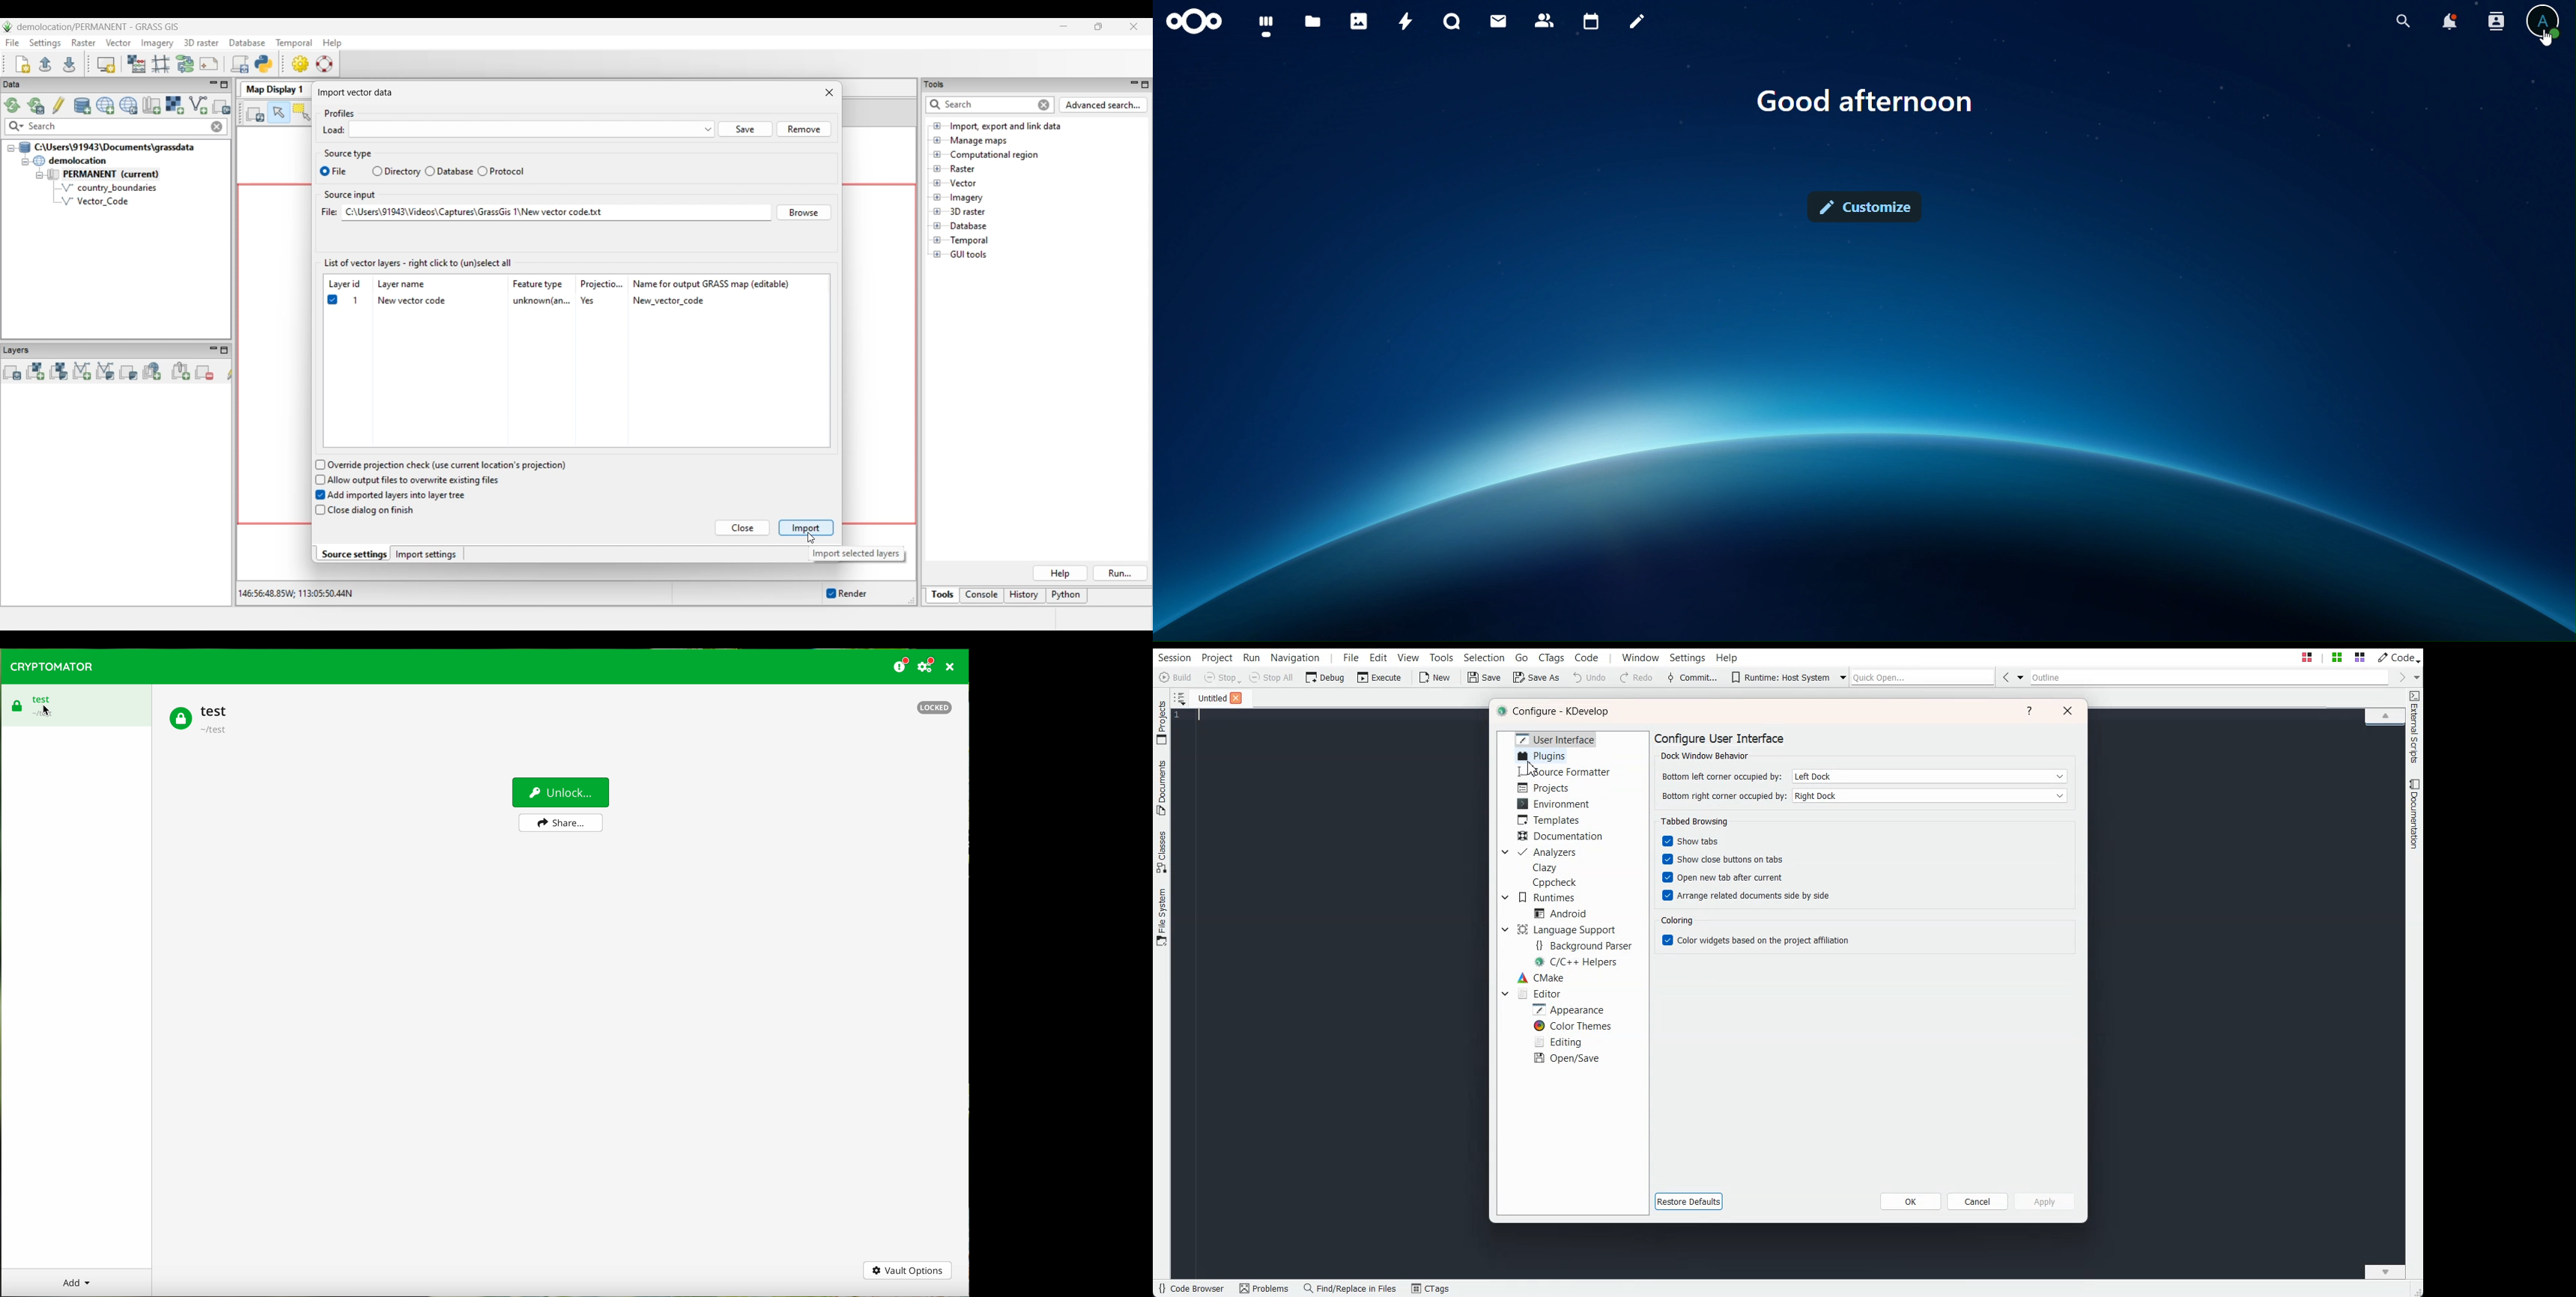  What do you see at coordinates (2385, 727) in the screenshot?
I see `File Overview` at bounding box center [2385, 727].